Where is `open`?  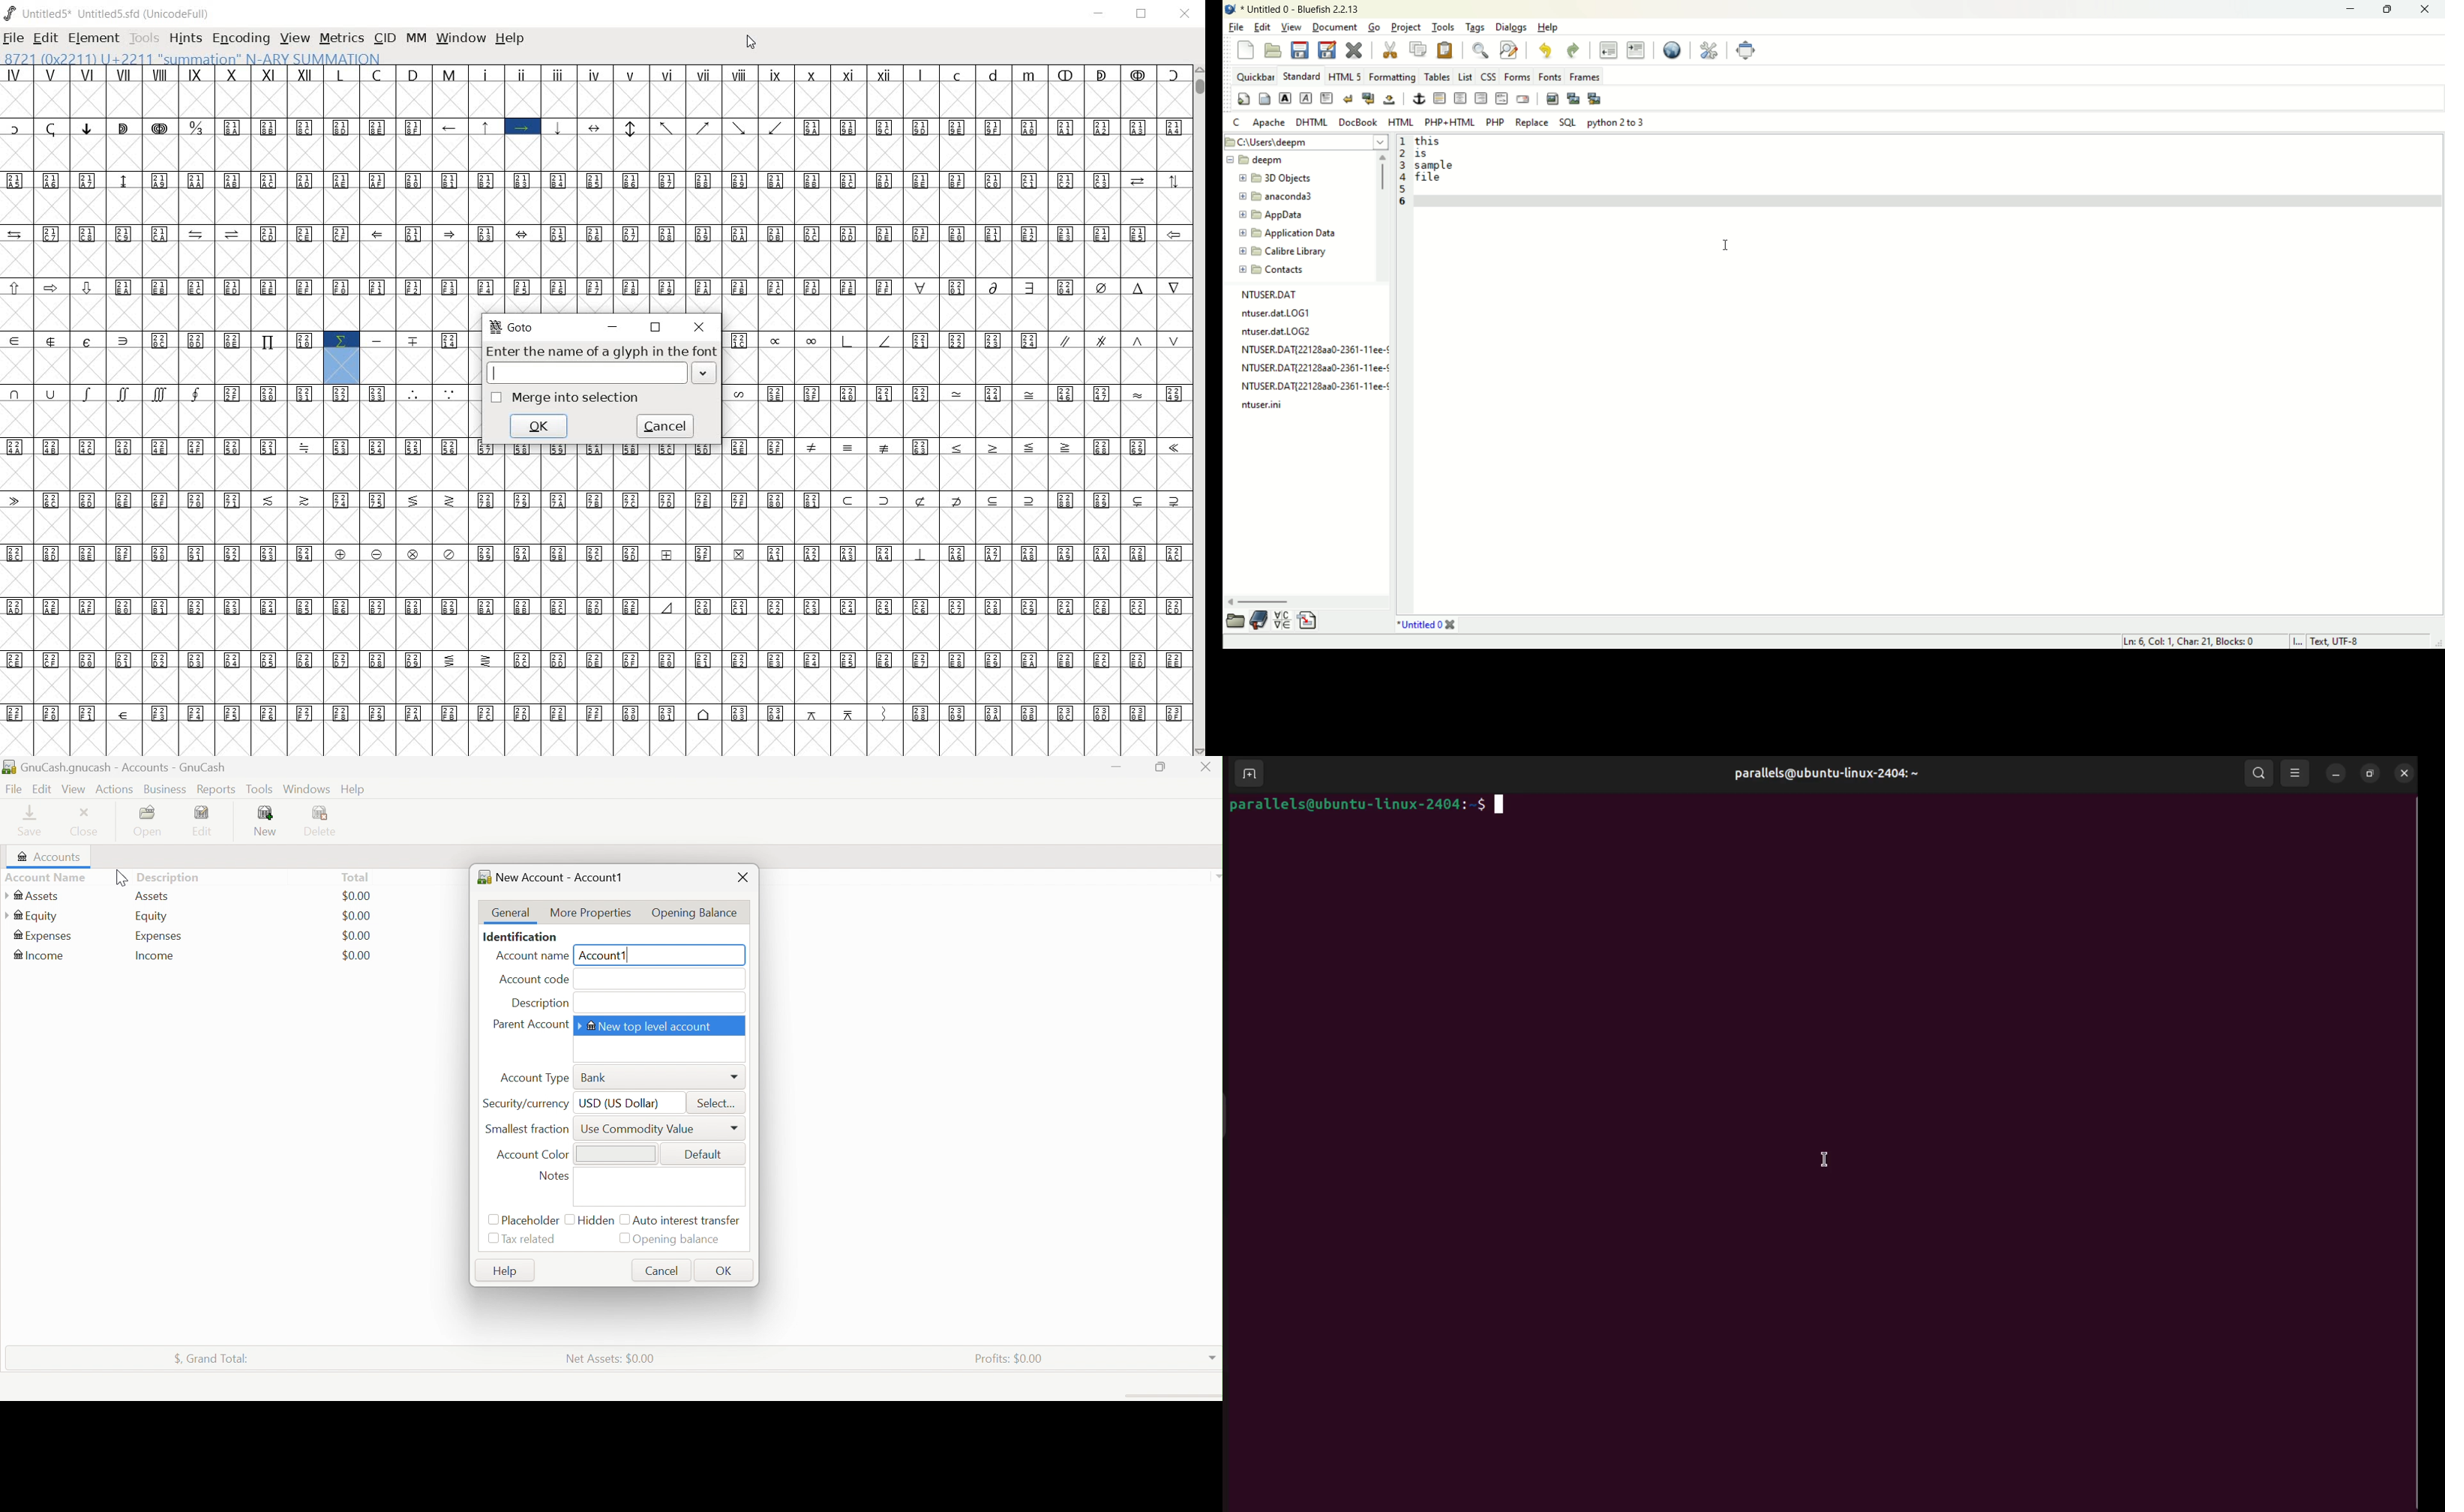
open is located at coordinates (1275, 50).